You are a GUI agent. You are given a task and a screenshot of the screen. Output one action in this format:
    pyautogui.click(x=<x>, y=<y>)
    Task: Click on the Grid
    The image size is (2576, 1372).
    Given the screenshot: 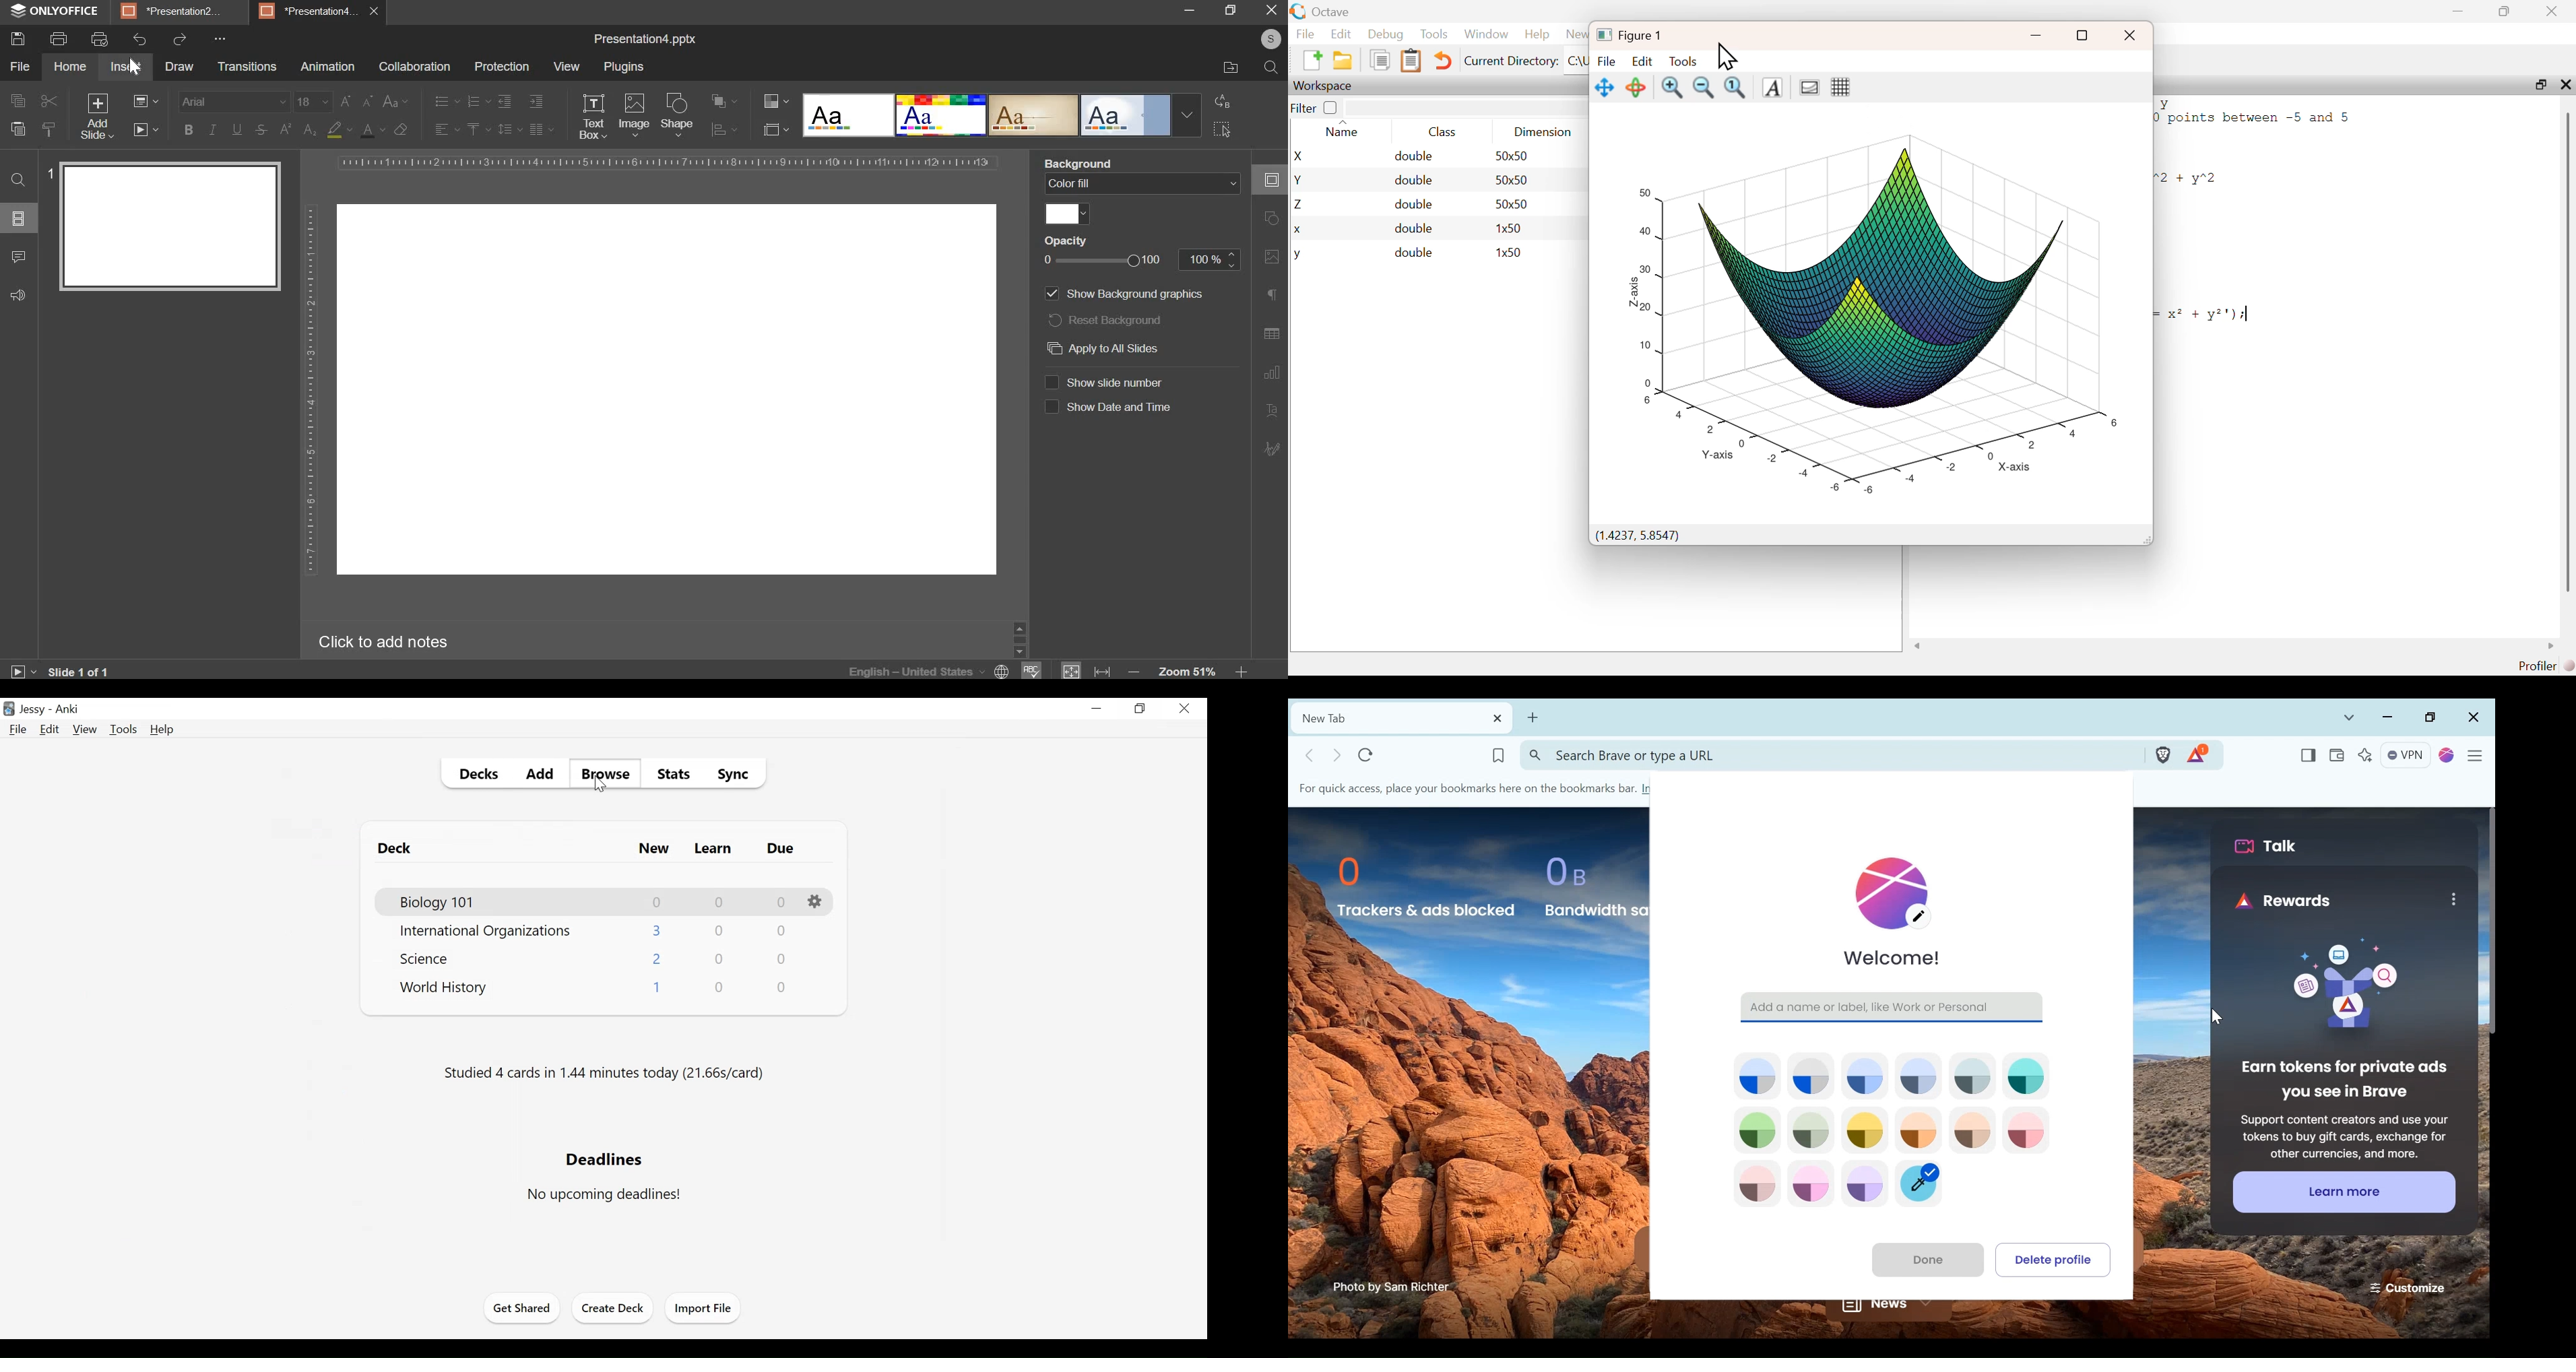 What is the action you would take?
    pyautogui.click(x=1841, y=87)
    